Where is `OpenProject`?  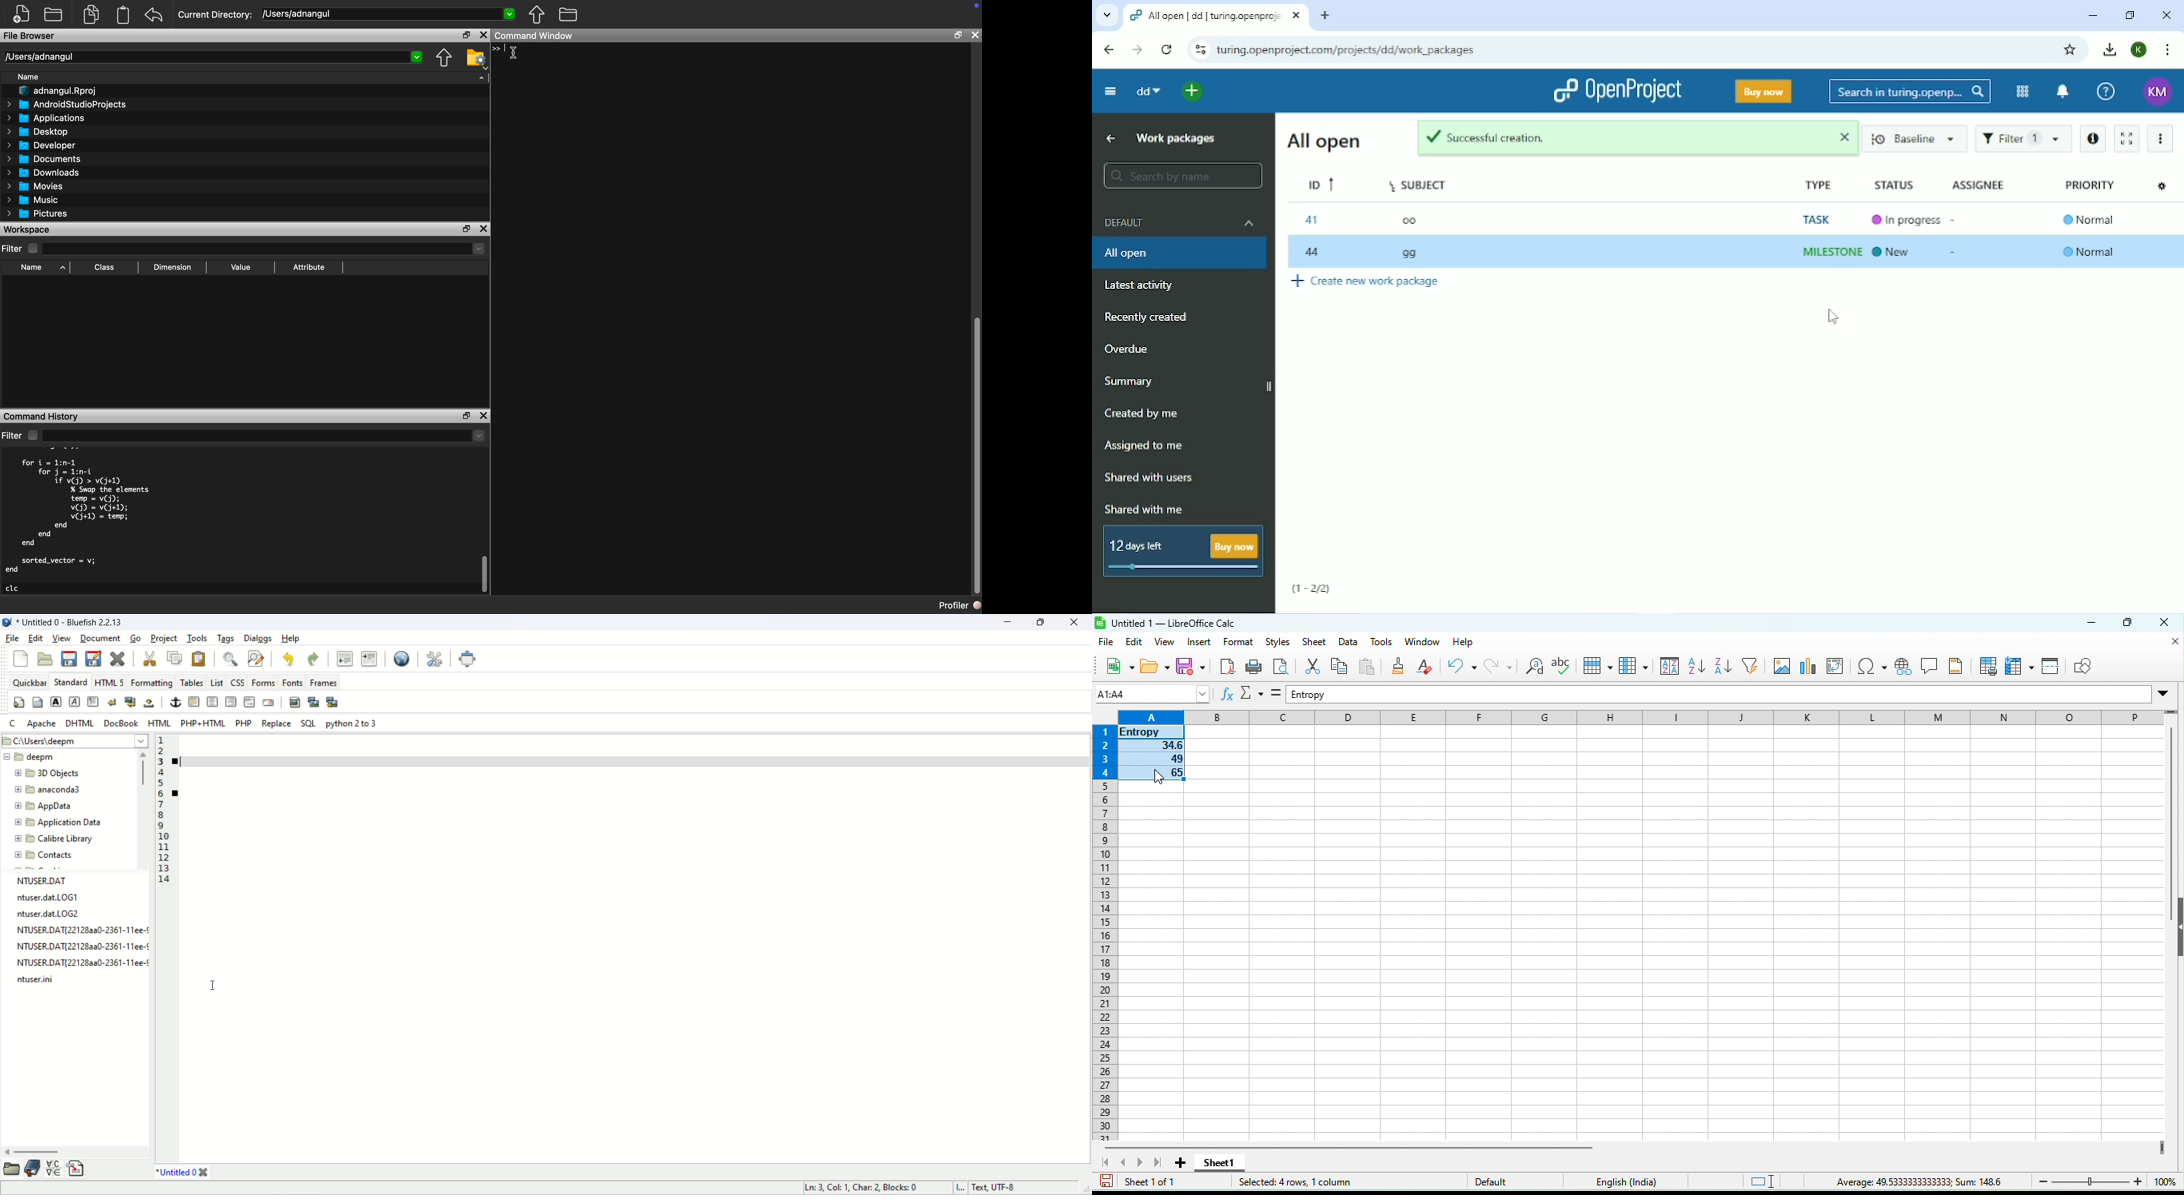 OpenProject is located at coordinates (1616, 92).